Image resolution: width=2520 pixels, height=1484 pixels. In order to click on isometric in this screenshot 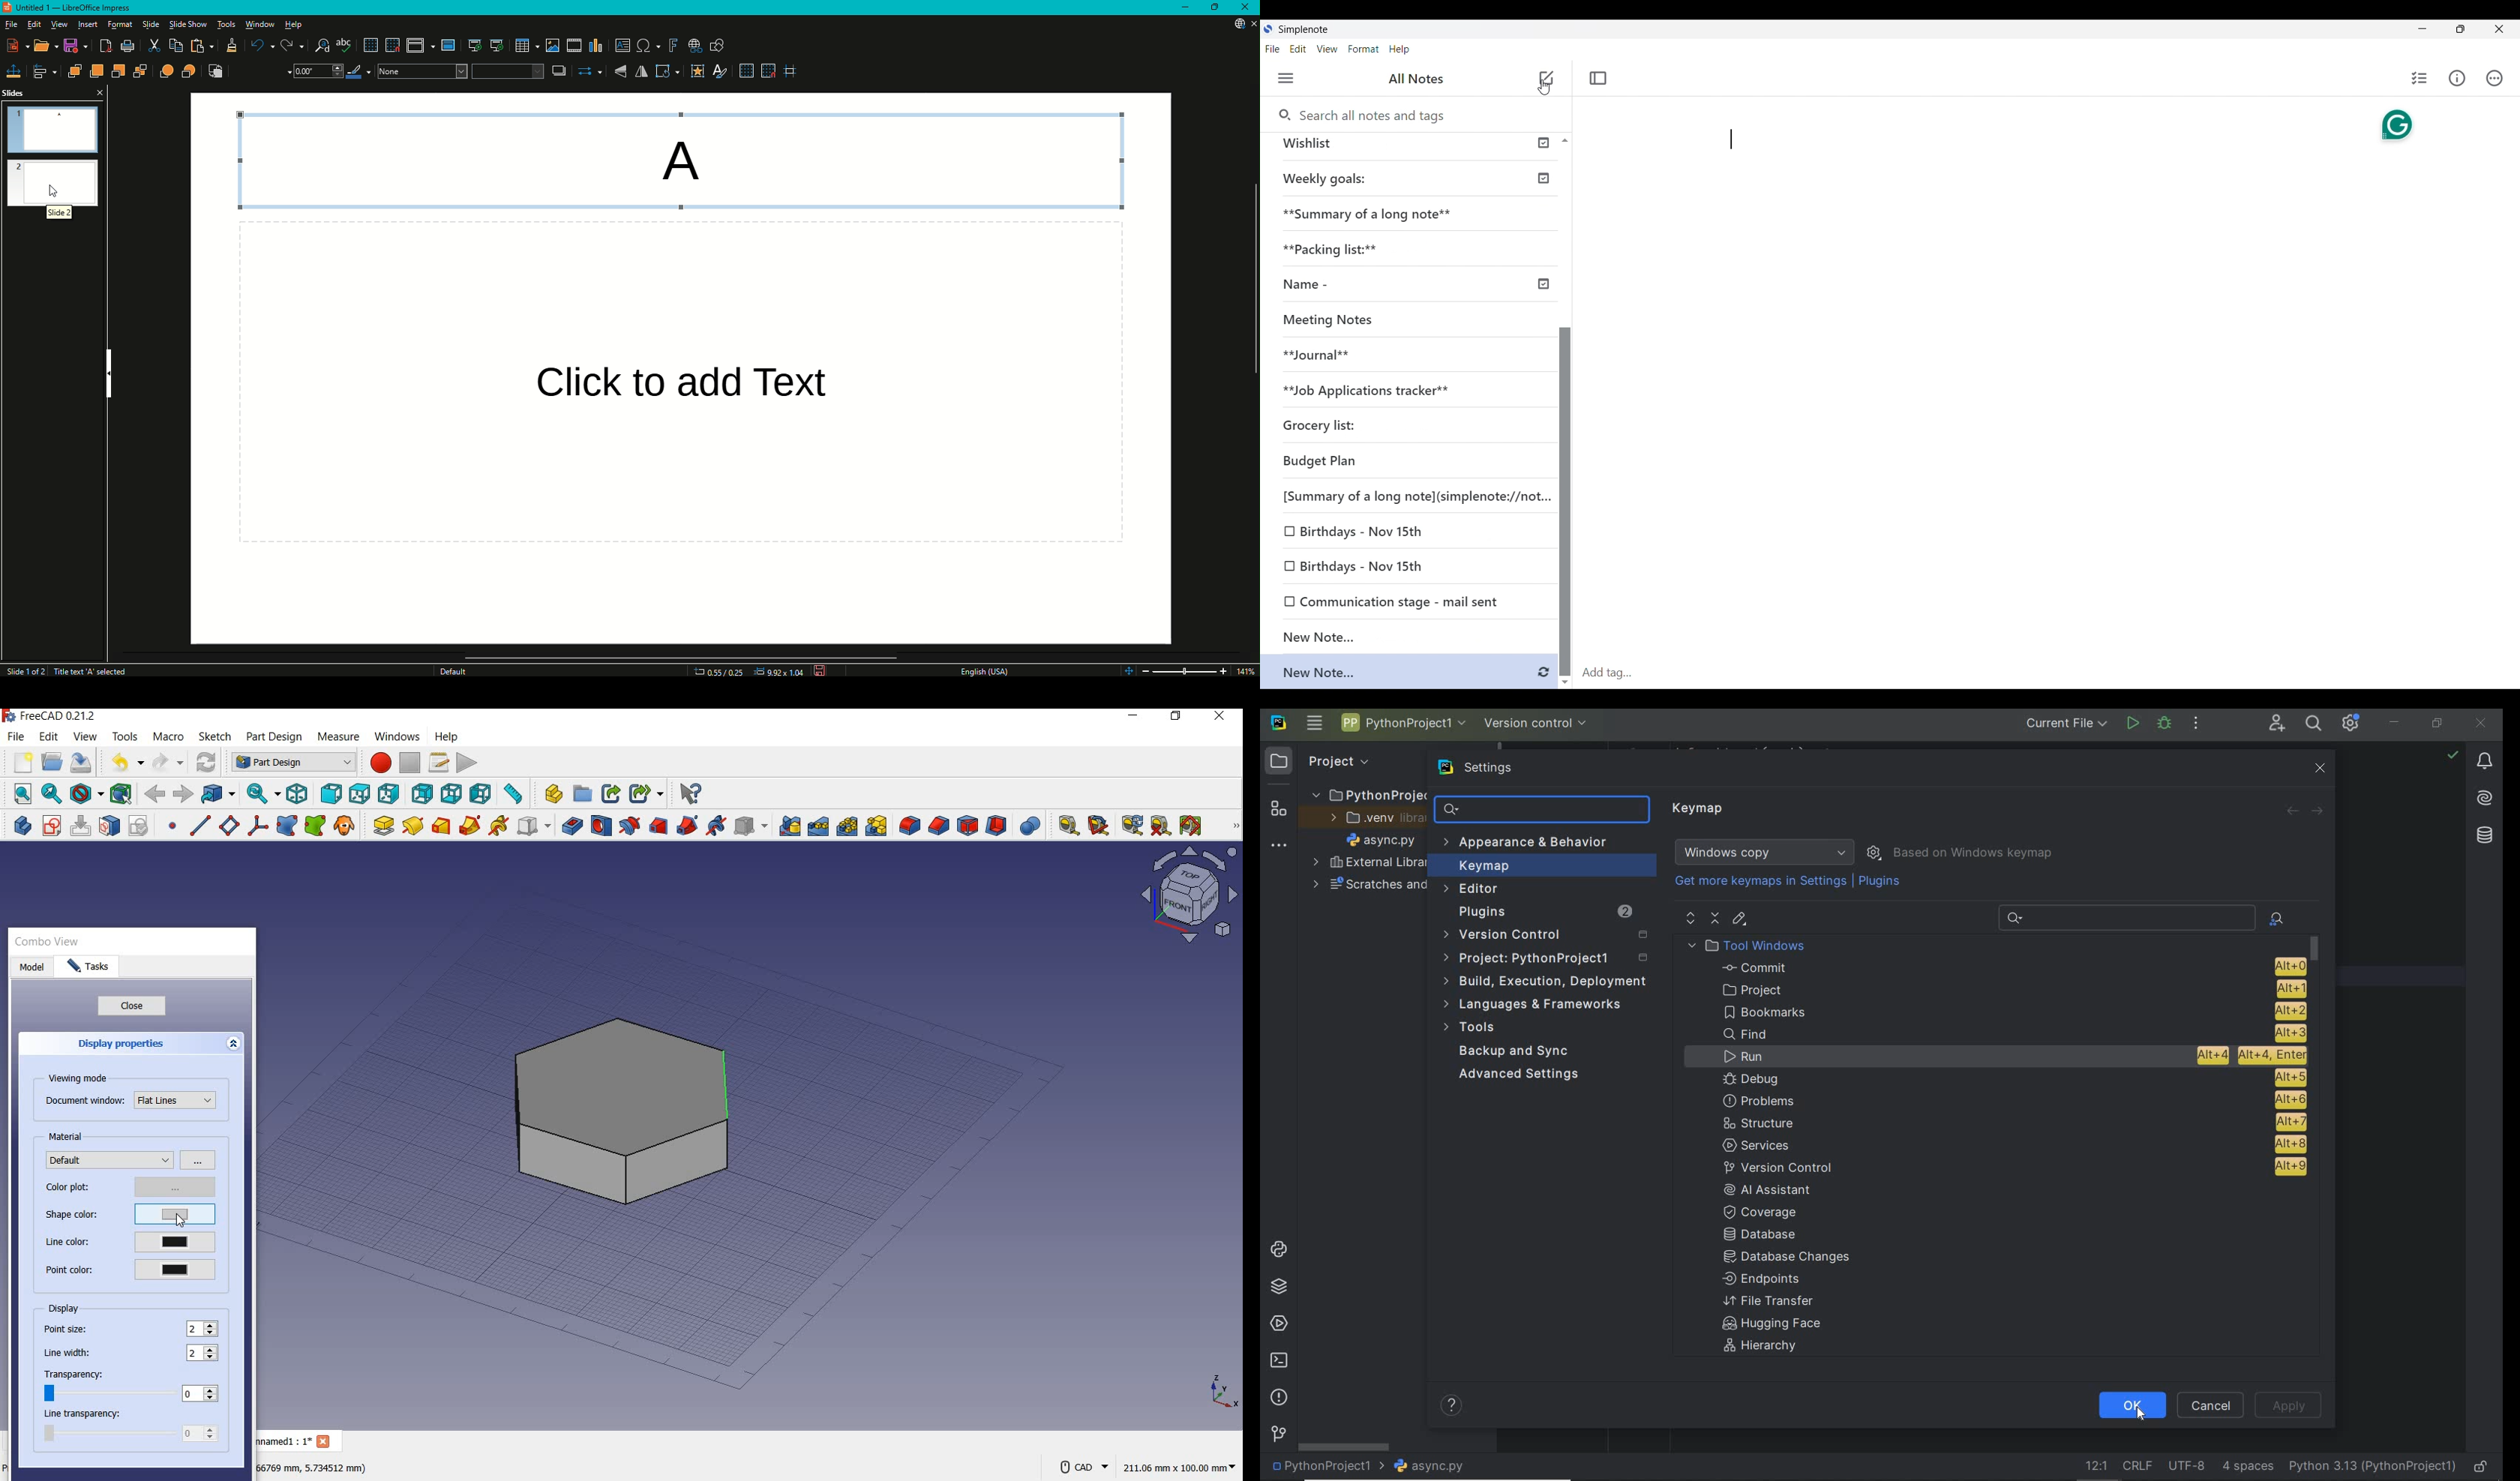, I will do `click(300, 795)`.